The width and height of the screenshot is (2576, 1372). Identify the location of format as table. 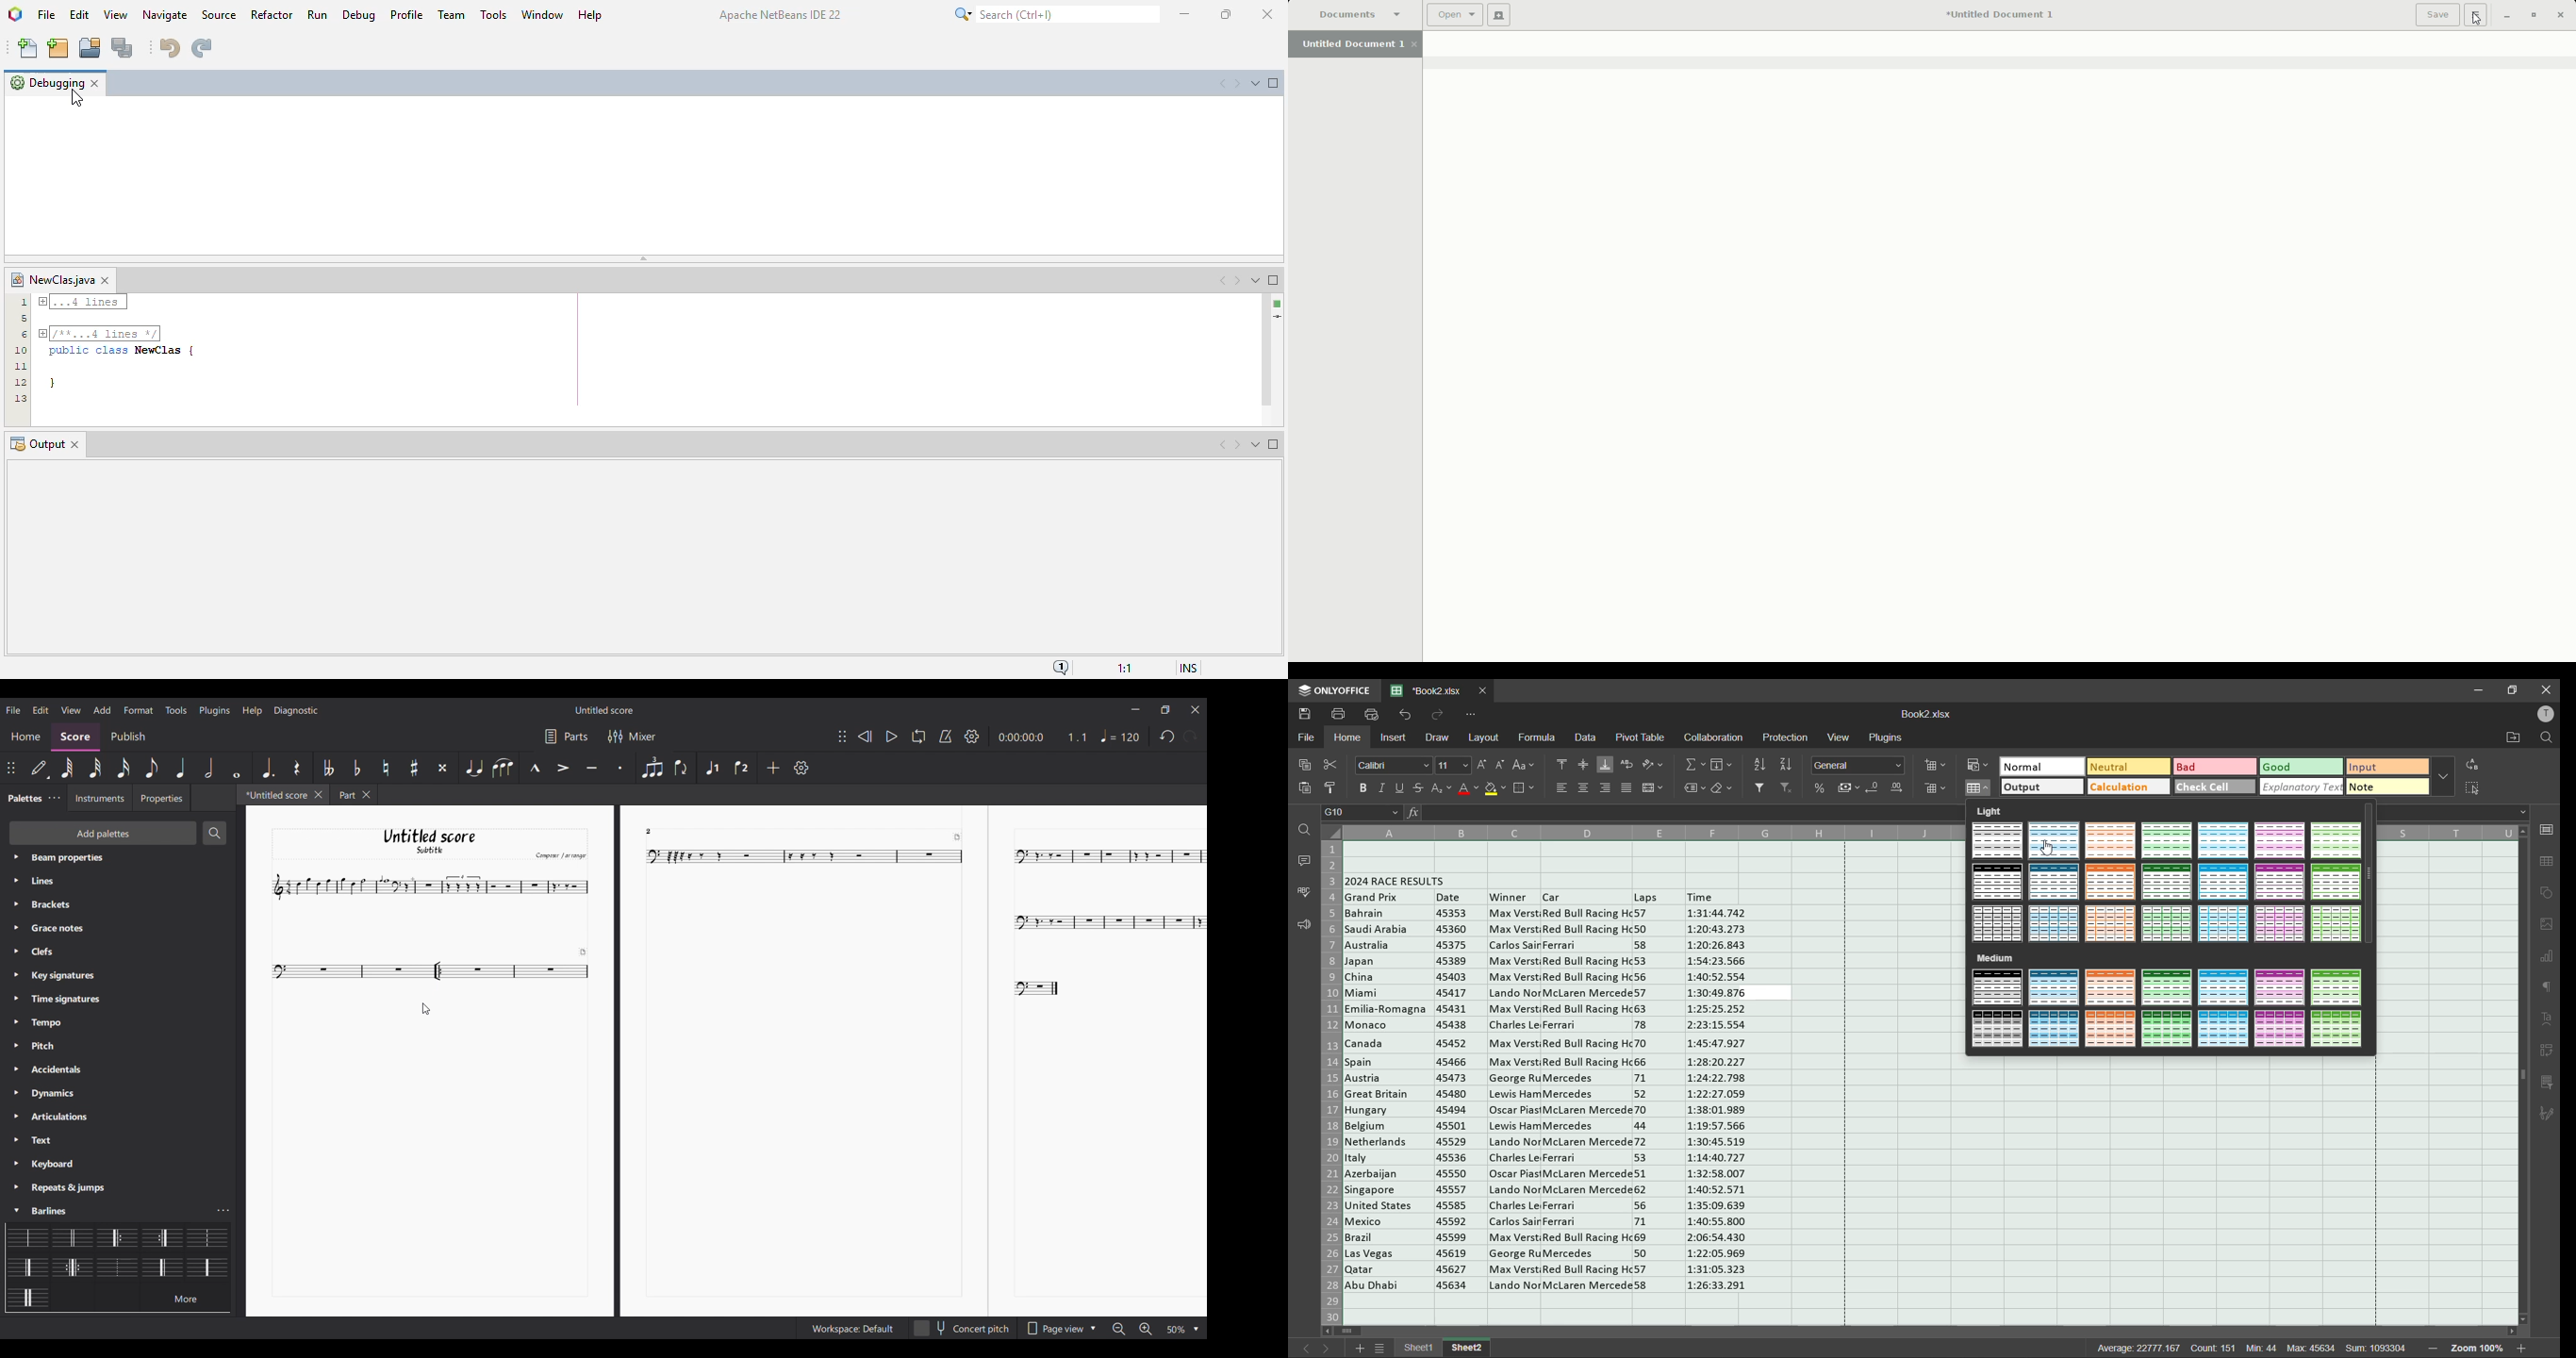
(1981, 789).